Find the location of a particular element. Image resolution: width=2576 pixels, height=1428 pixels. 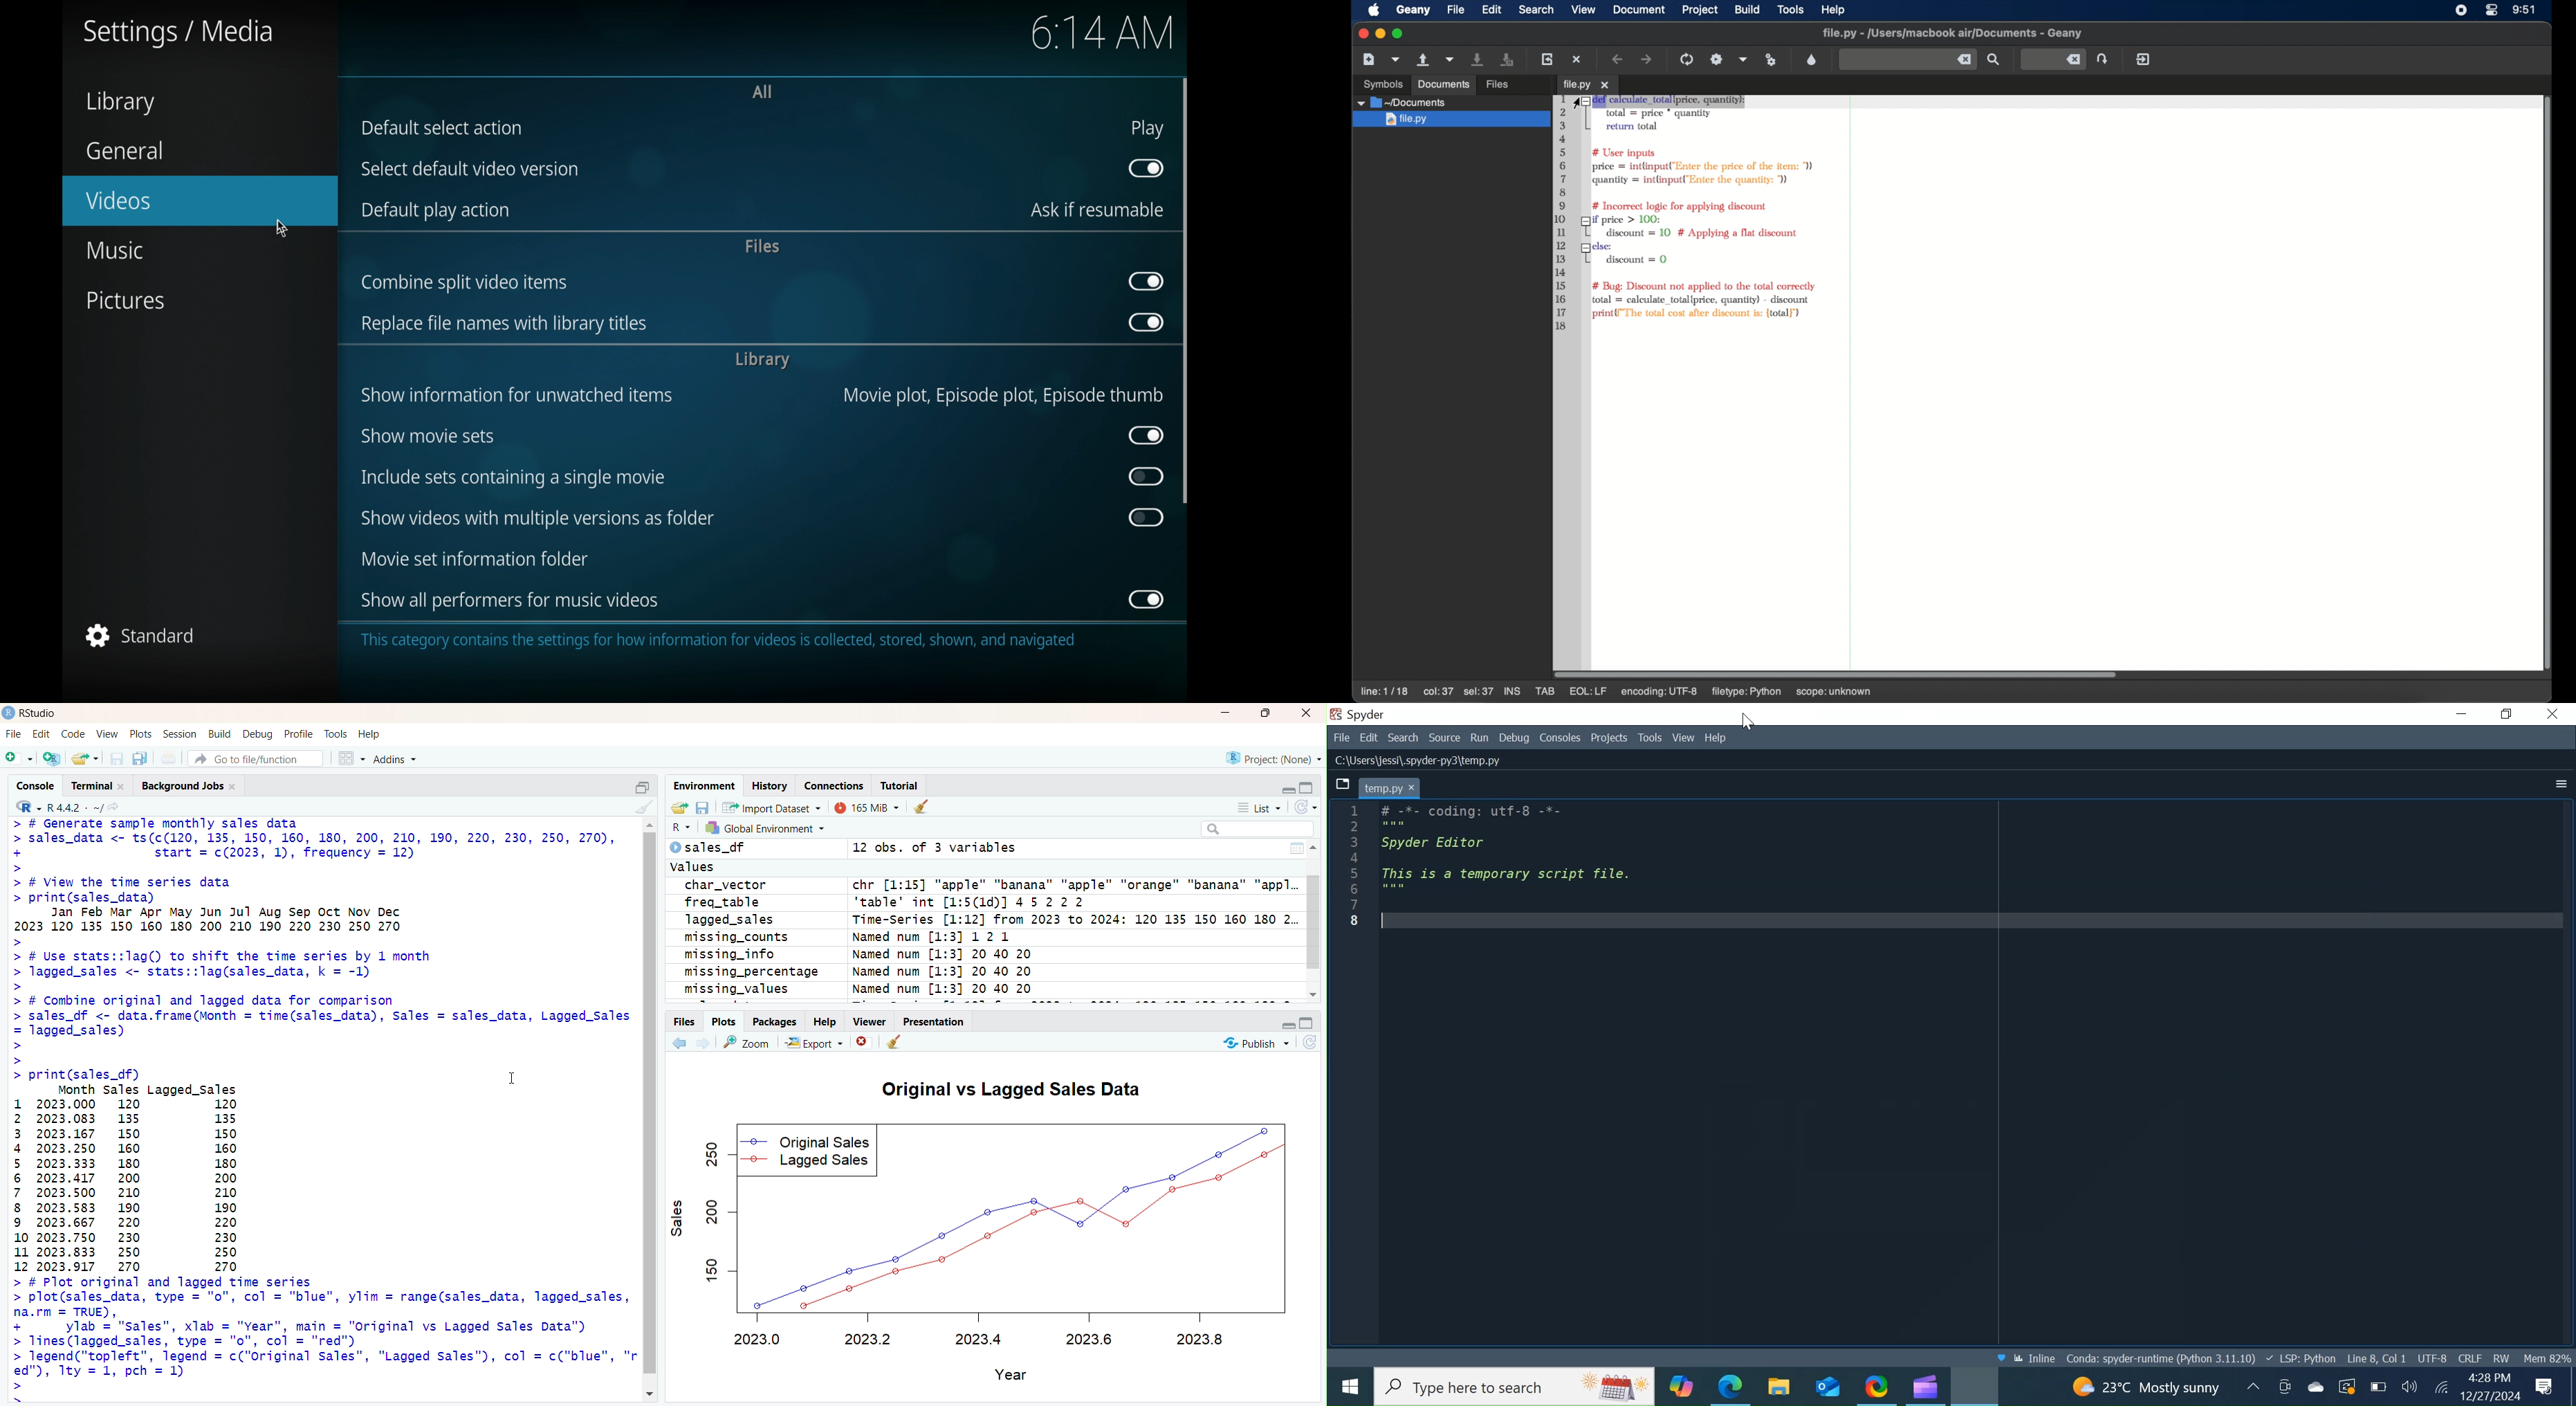

collapse is located at coordinates (1311, 1023).